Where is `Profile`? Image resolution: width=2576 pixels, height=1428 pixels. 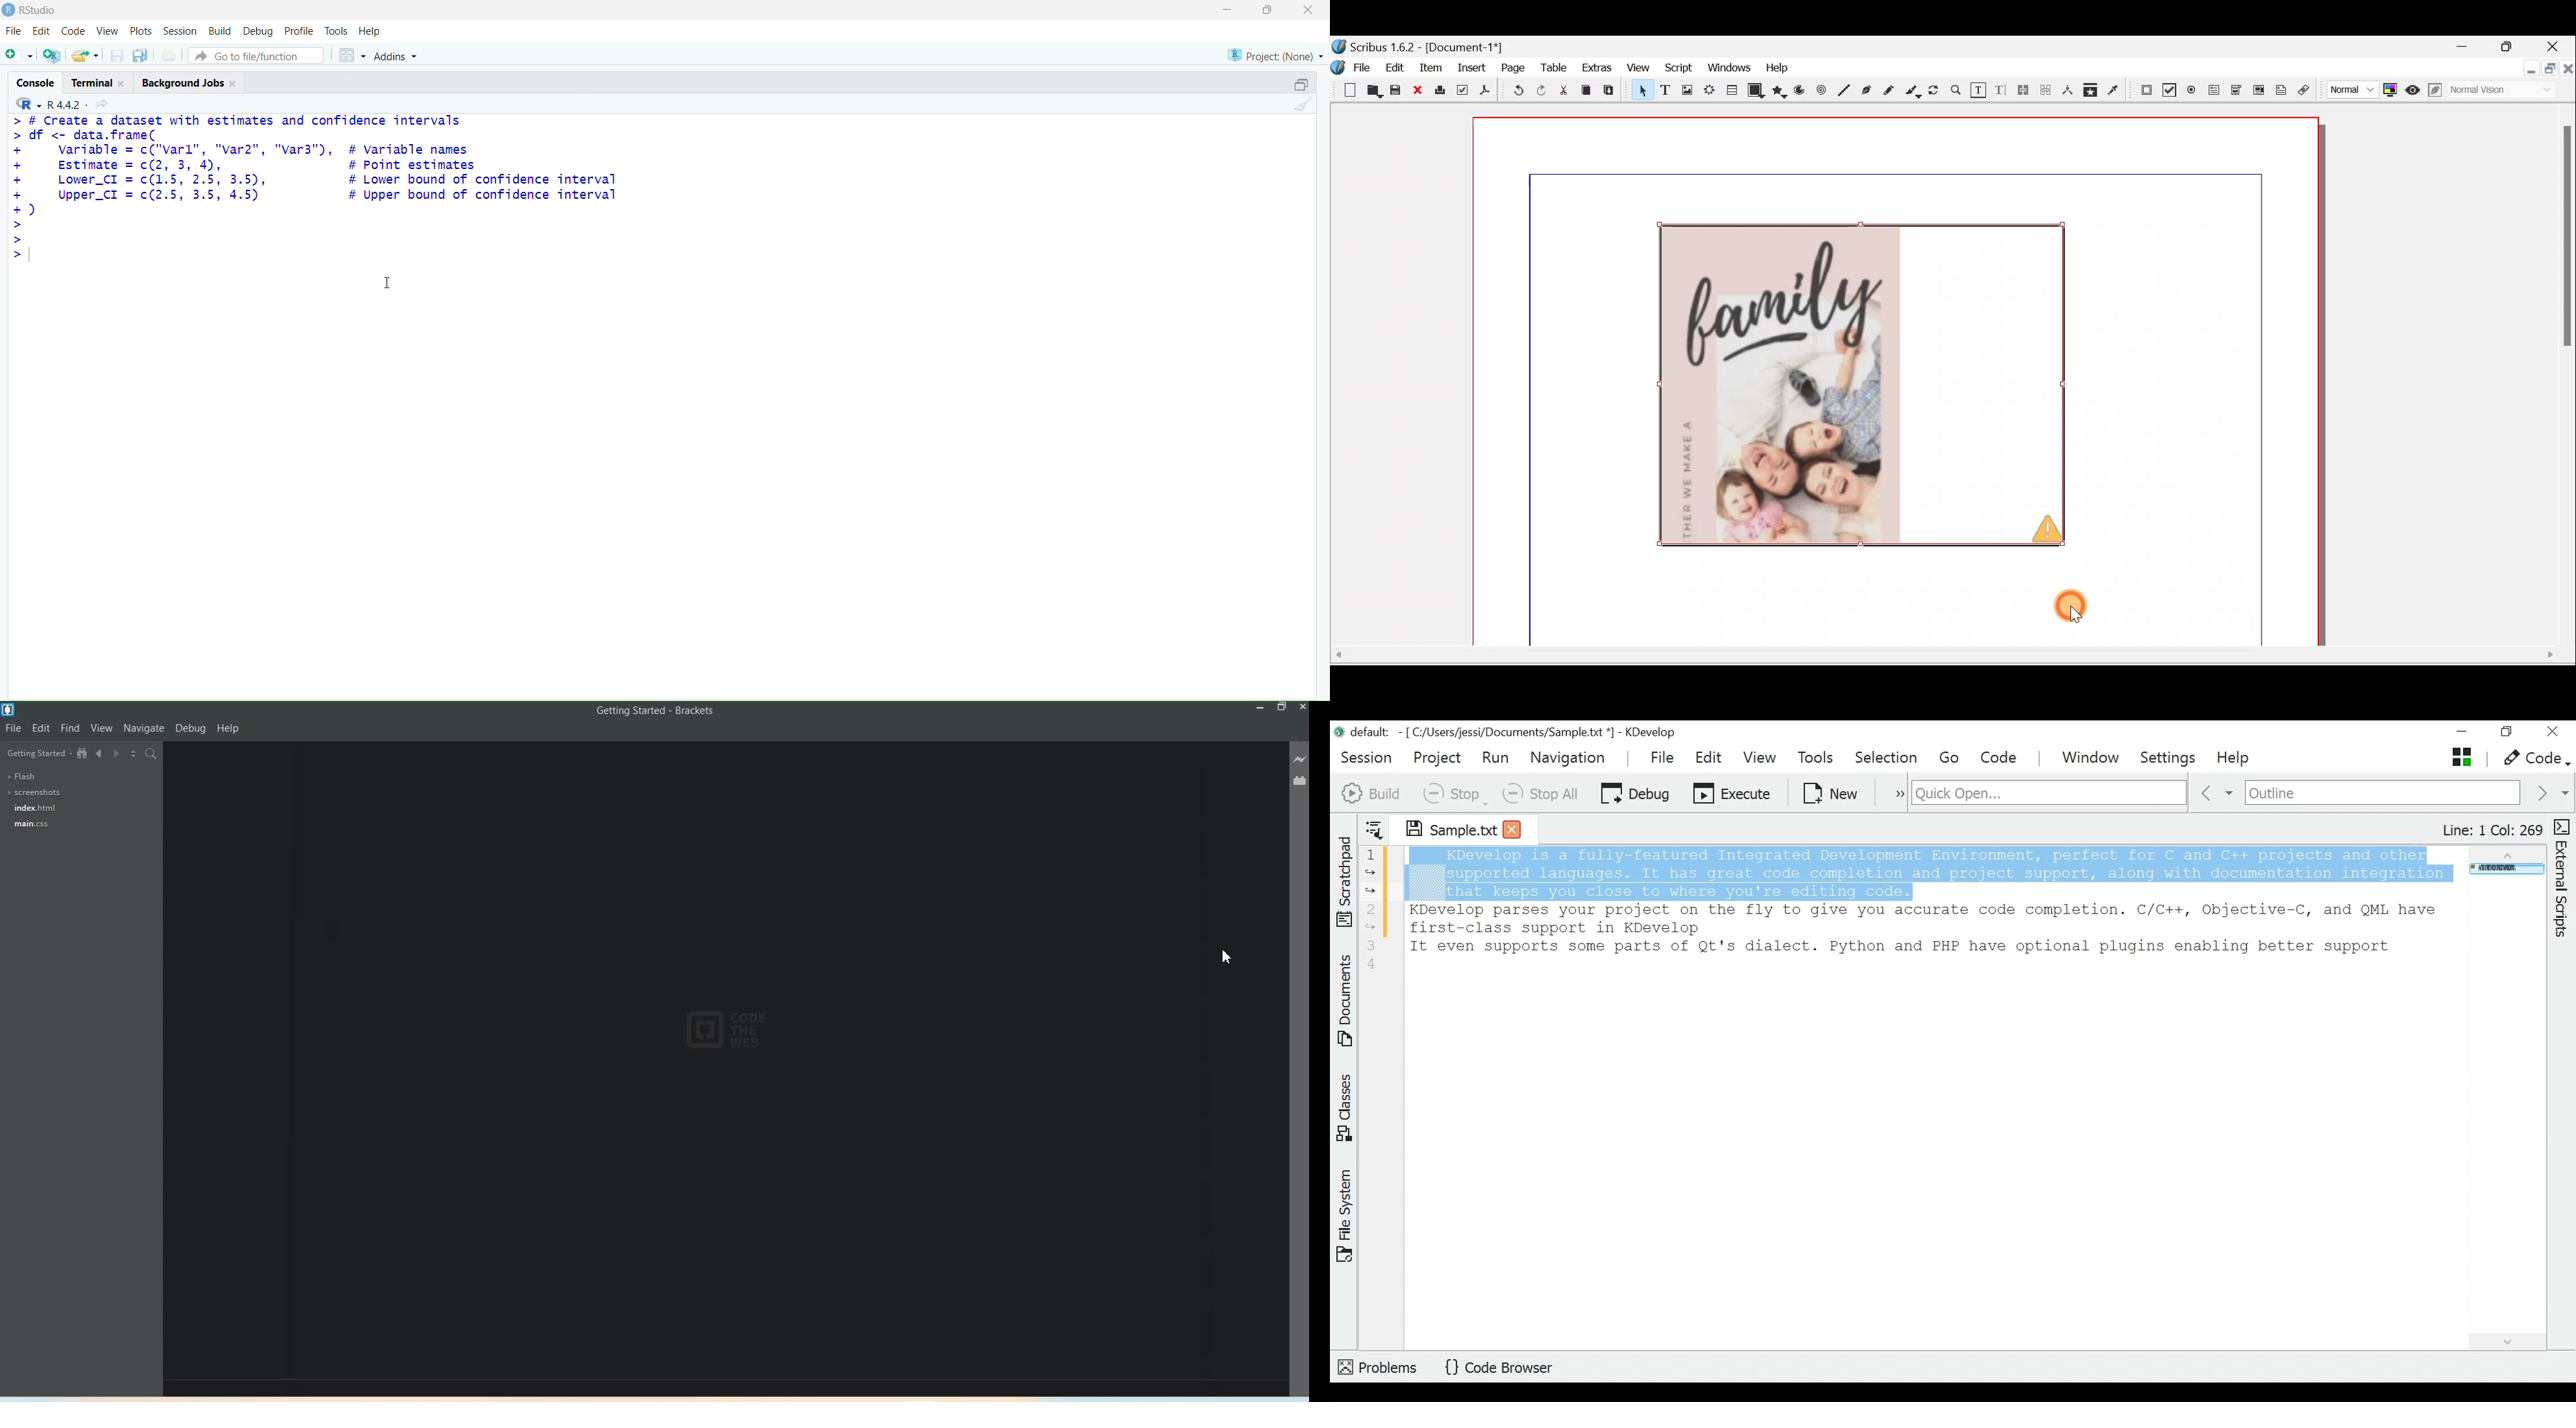 Profile is located at coordinates (299, 30).